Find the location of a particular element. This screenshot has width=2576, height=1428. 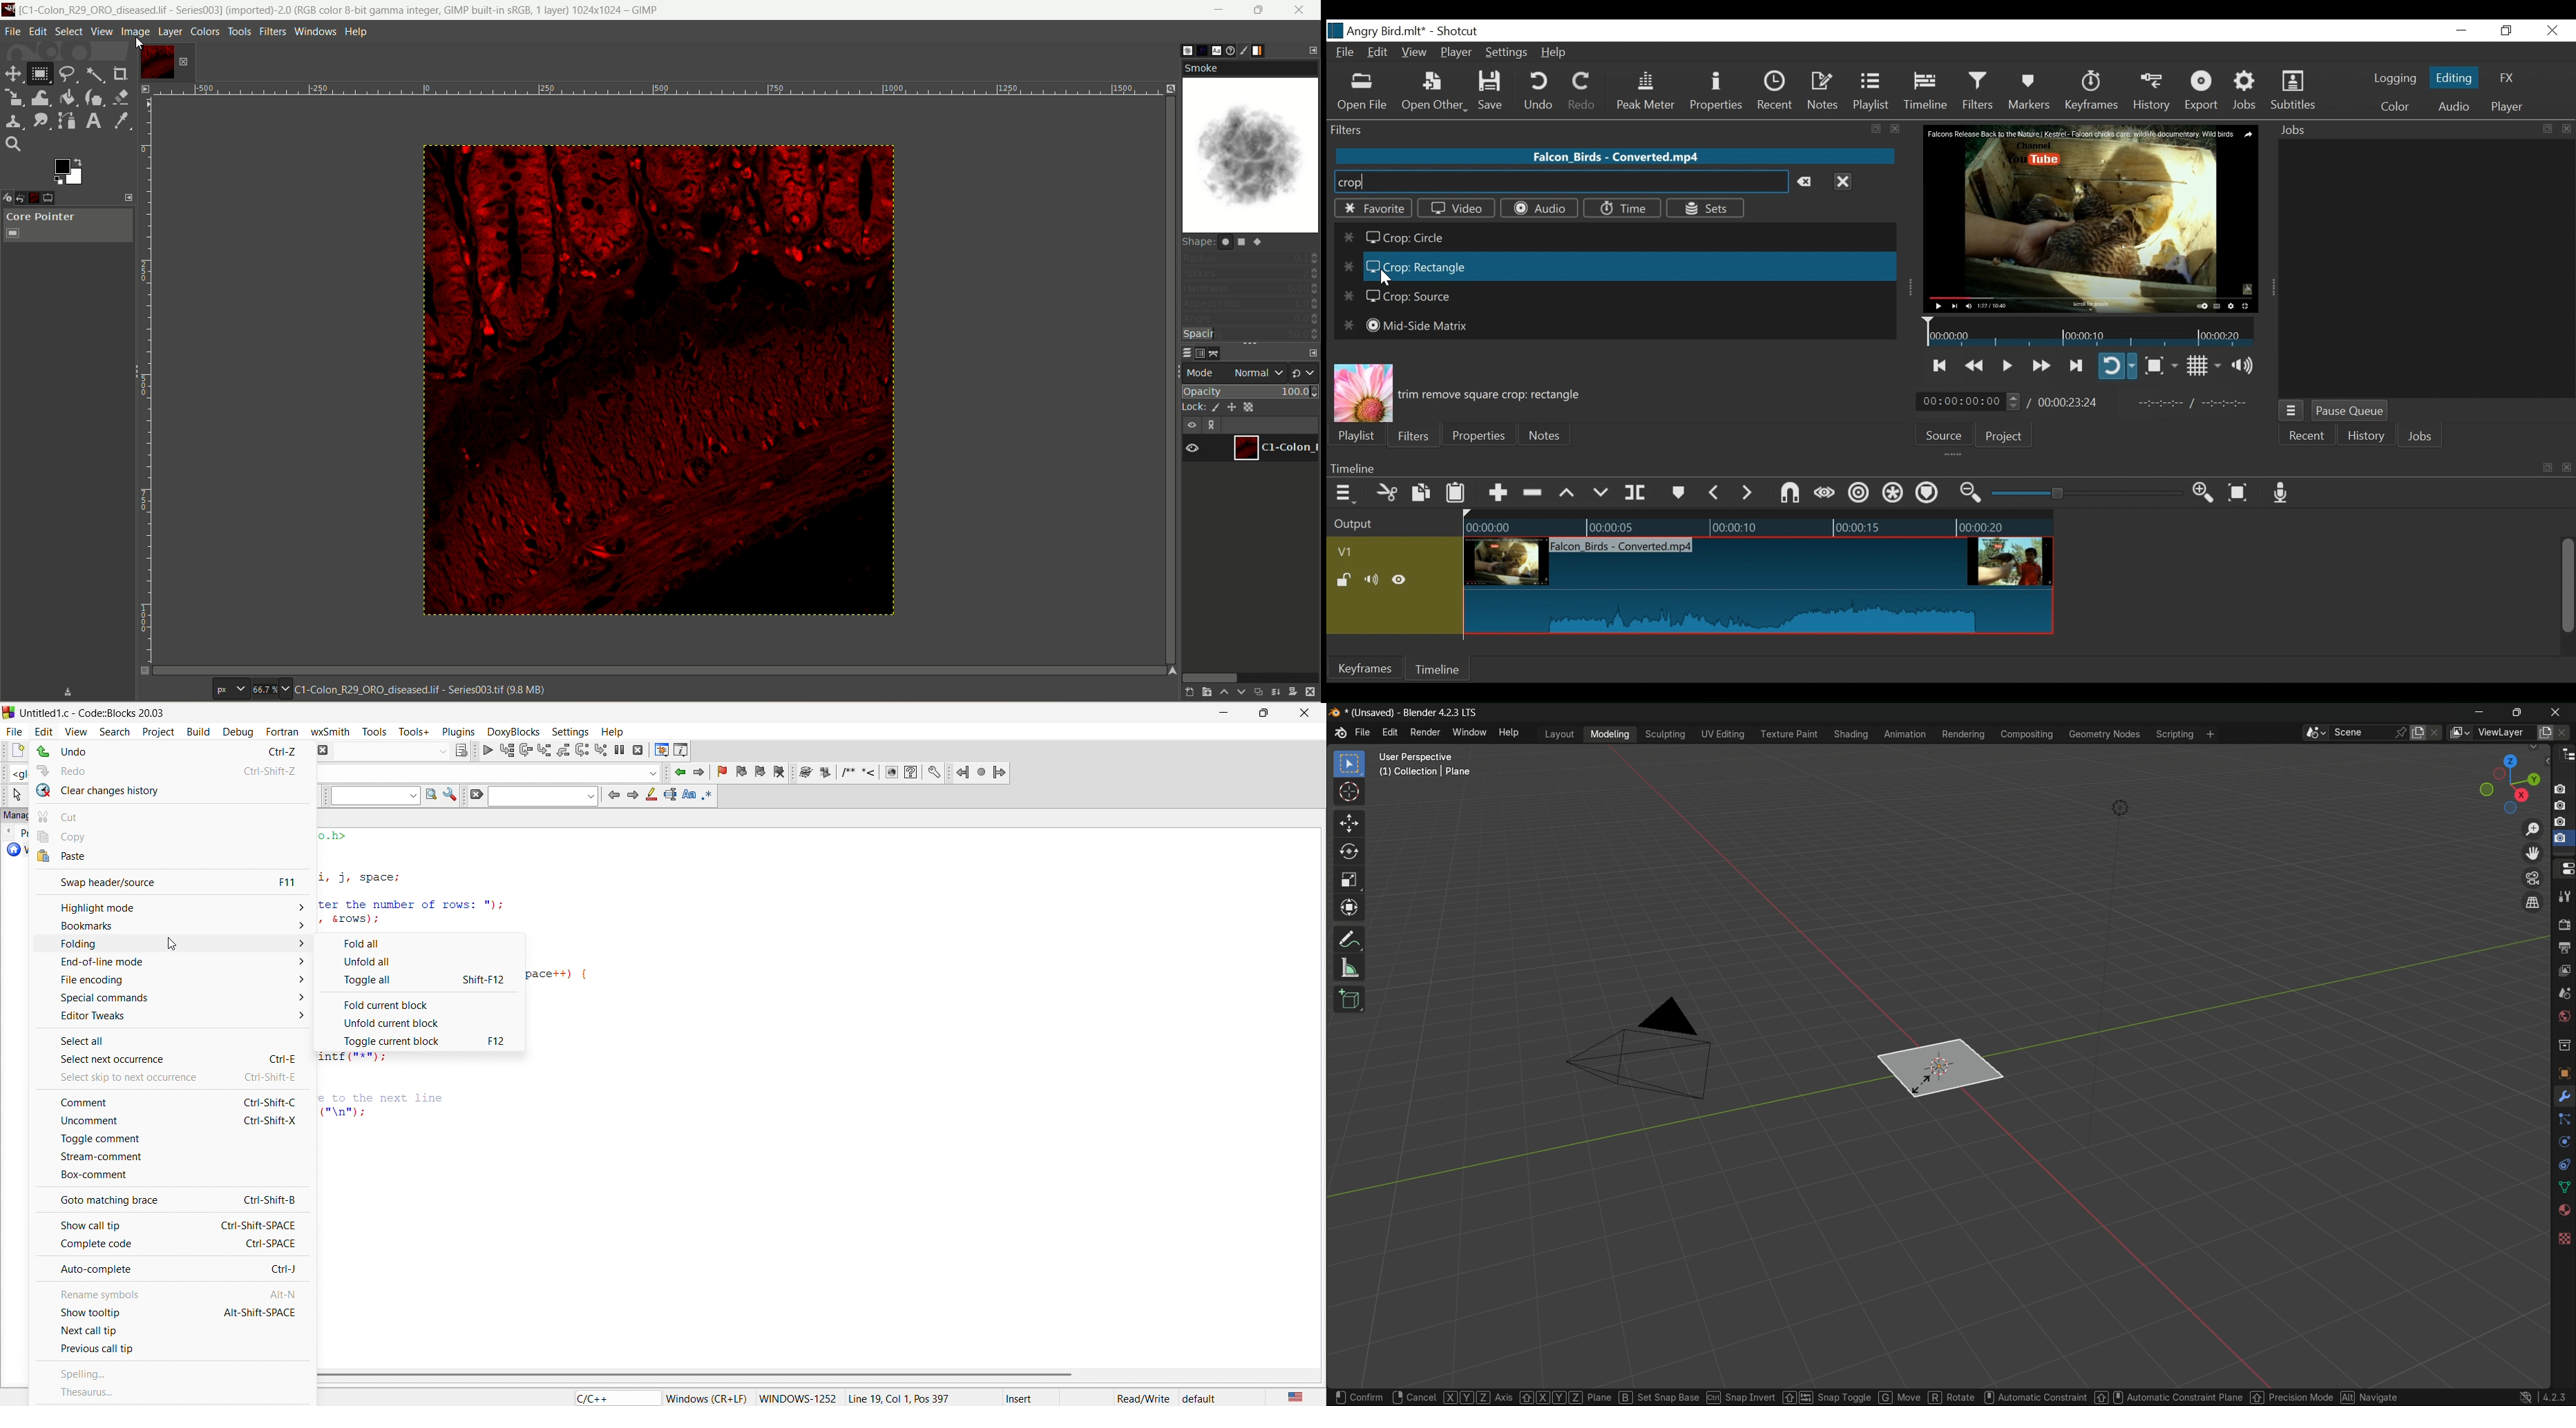

debug is located at coordinates (236, 732).